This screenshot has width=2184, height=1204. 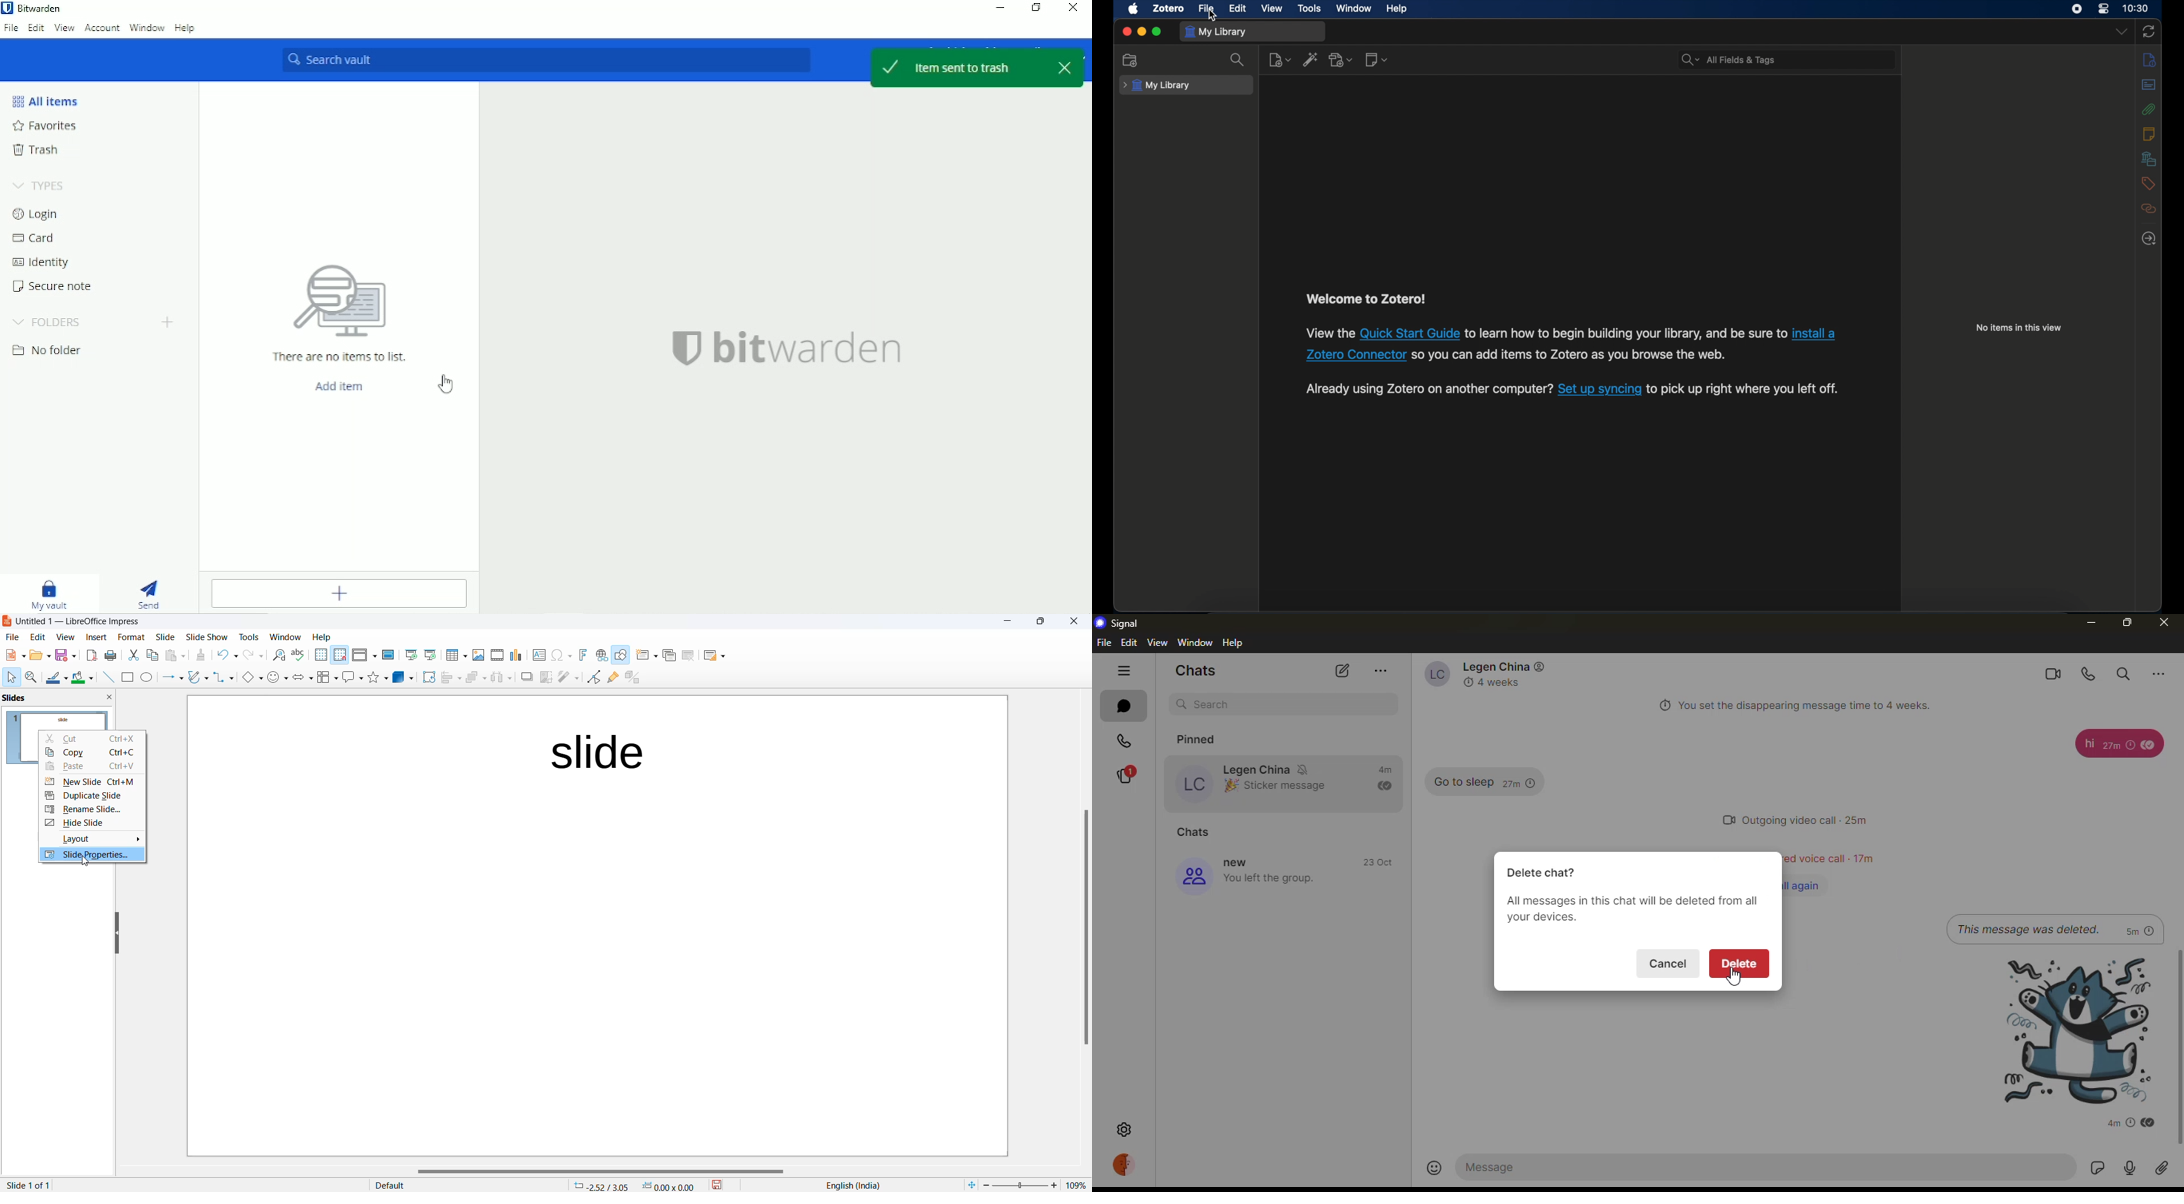 I want to click on View, so click(x=65, y=28).